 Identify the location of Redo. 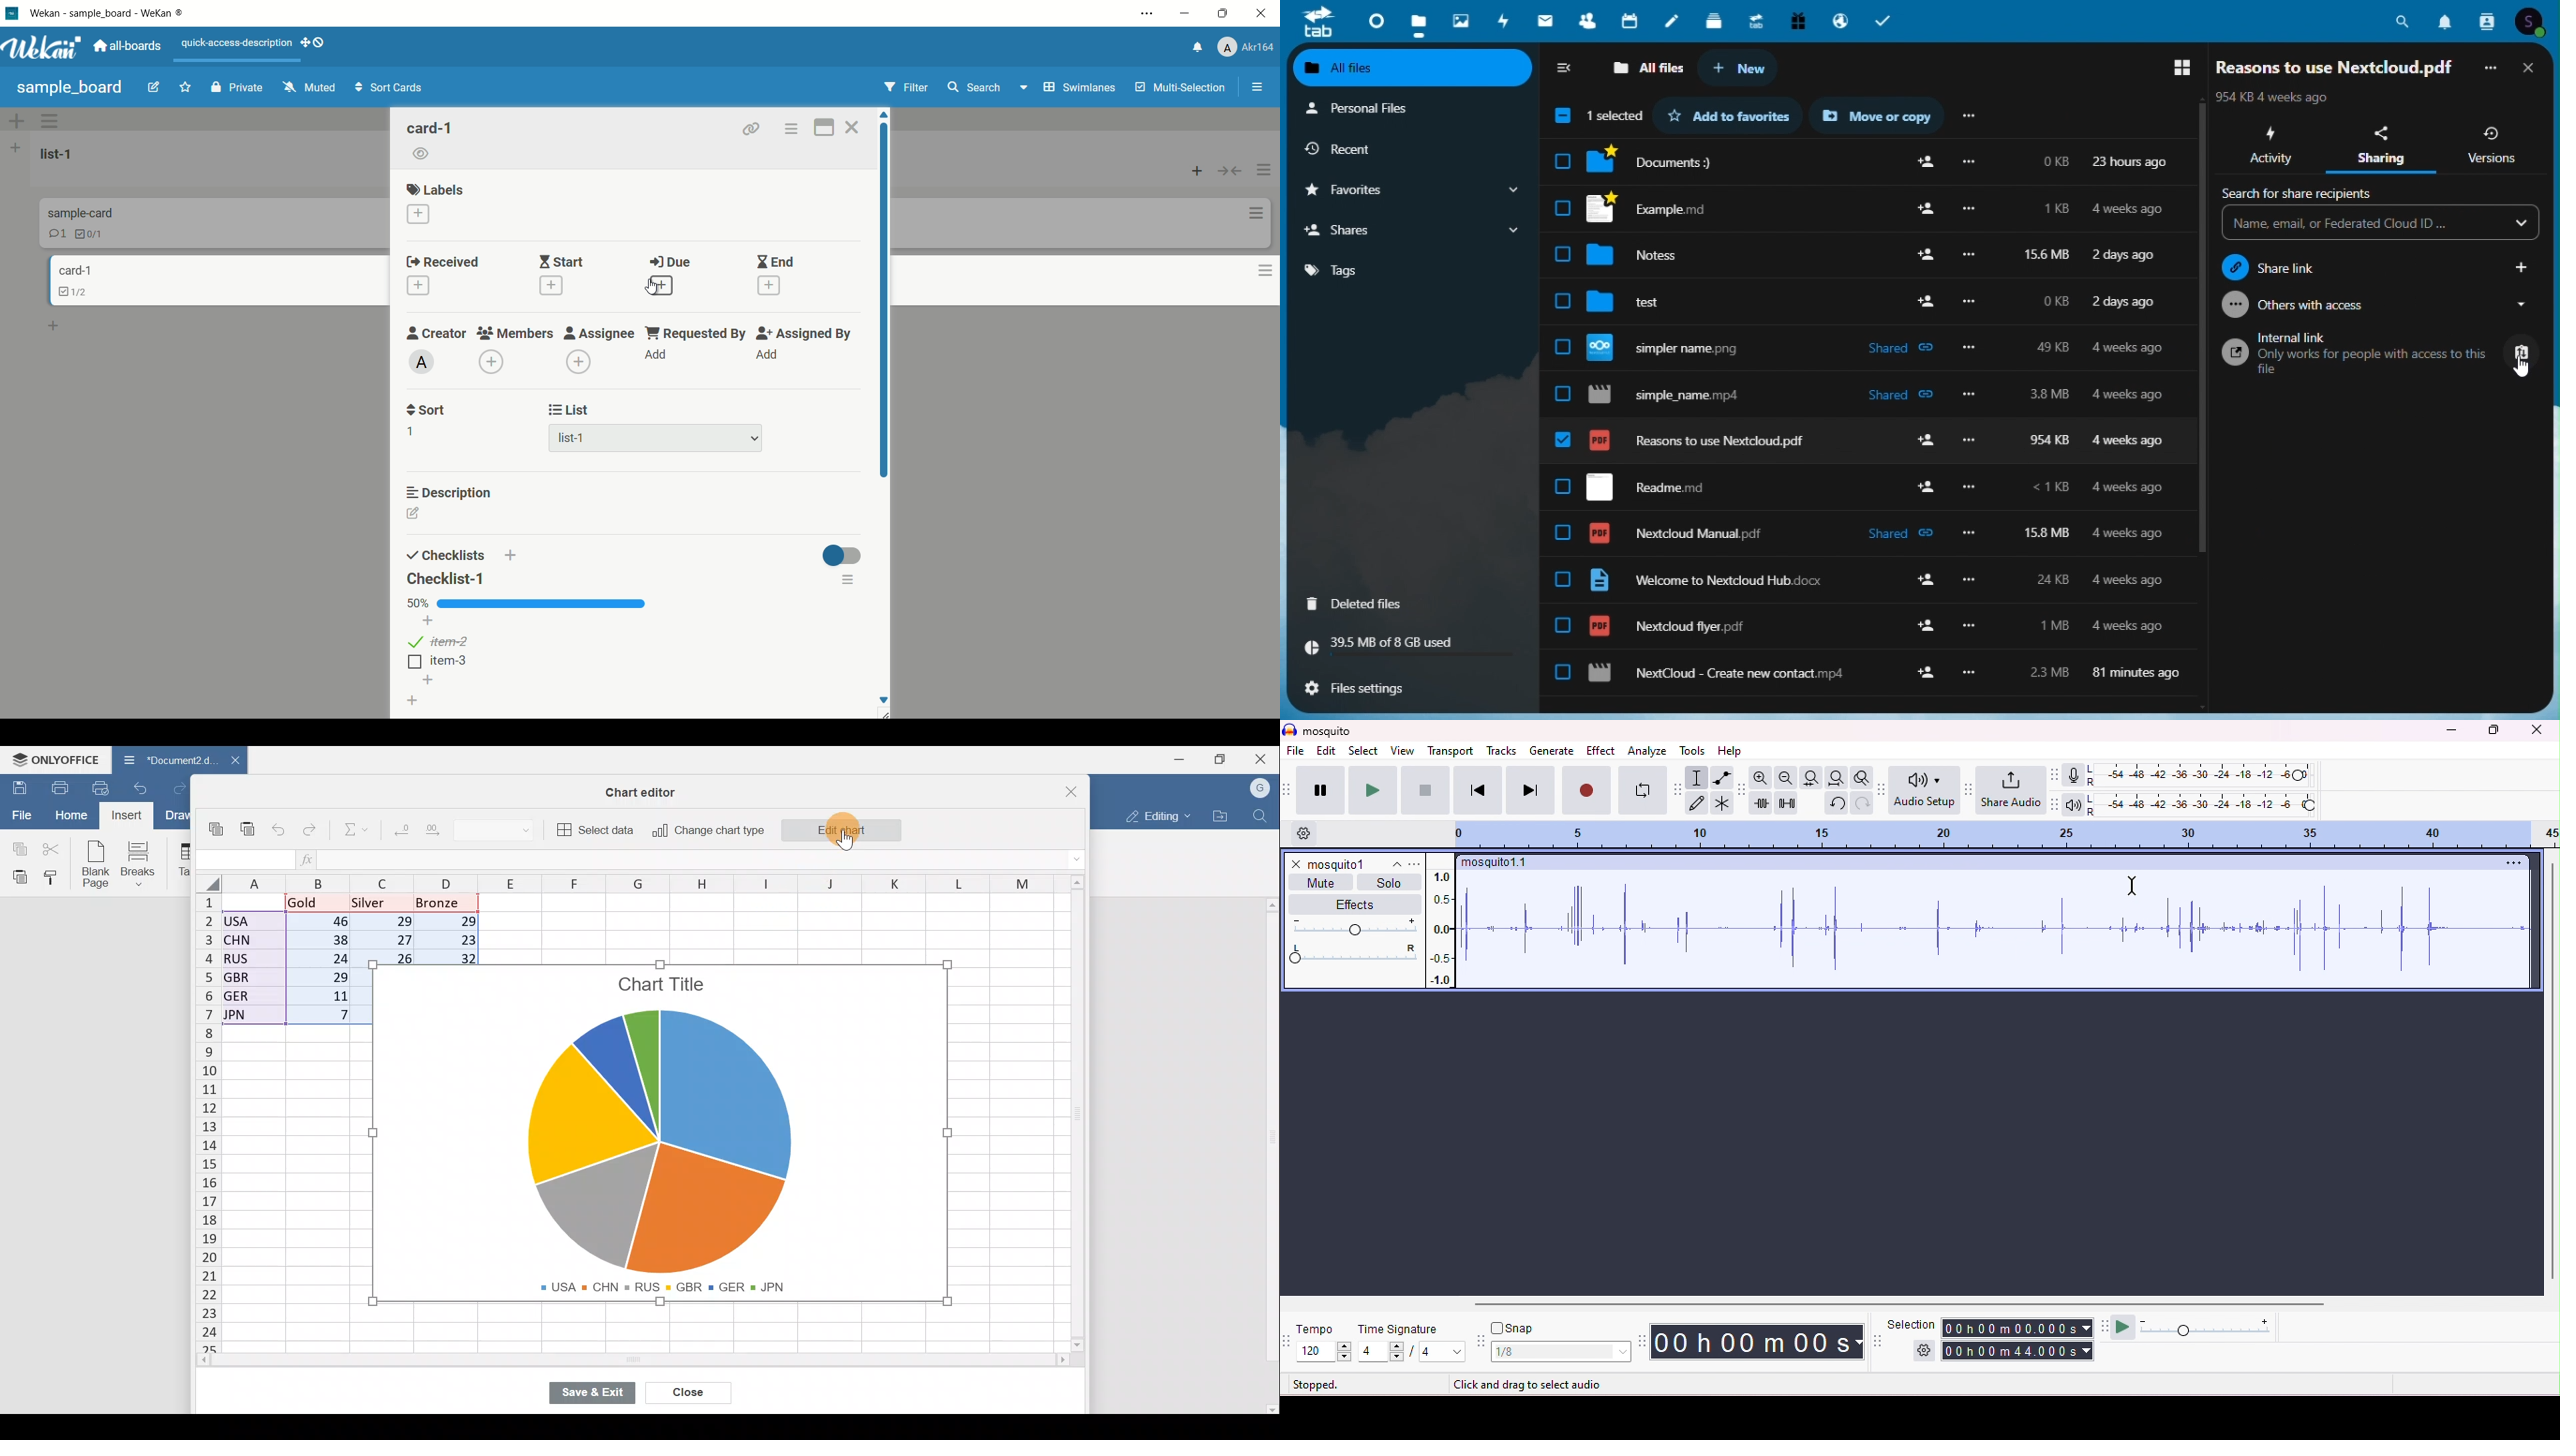
(179, 789).